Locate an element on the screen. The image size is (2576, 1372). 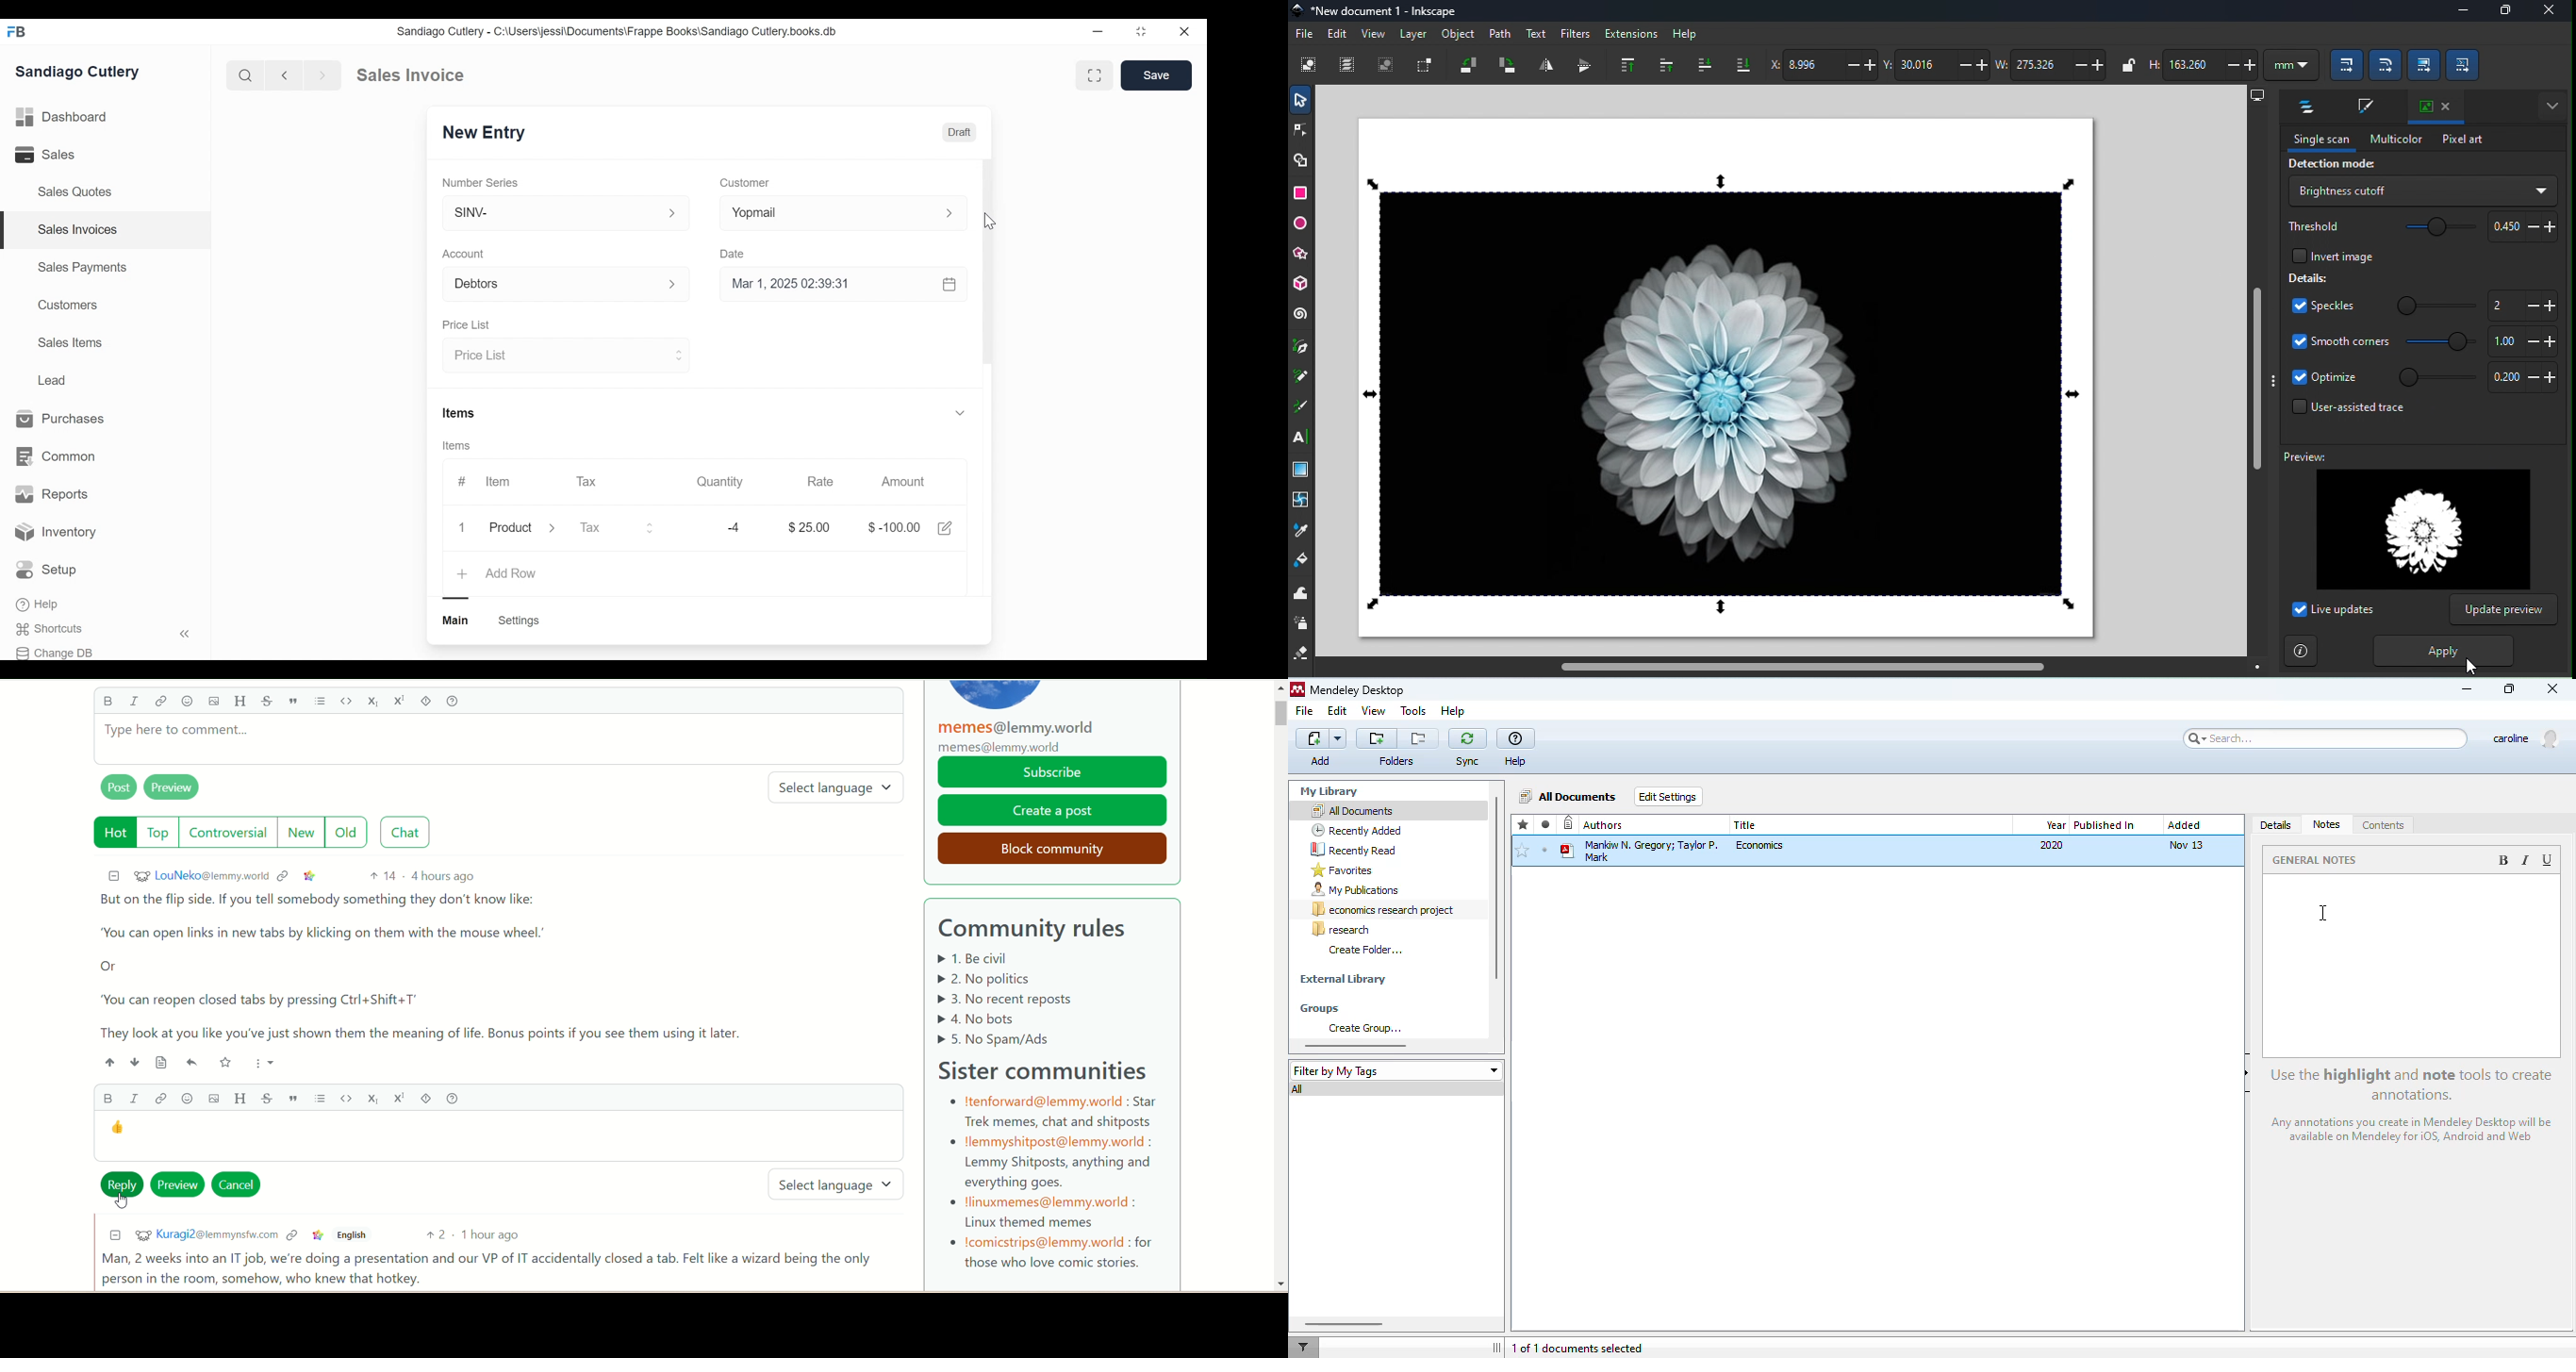
hide is located at coordinates (2247, 1073).